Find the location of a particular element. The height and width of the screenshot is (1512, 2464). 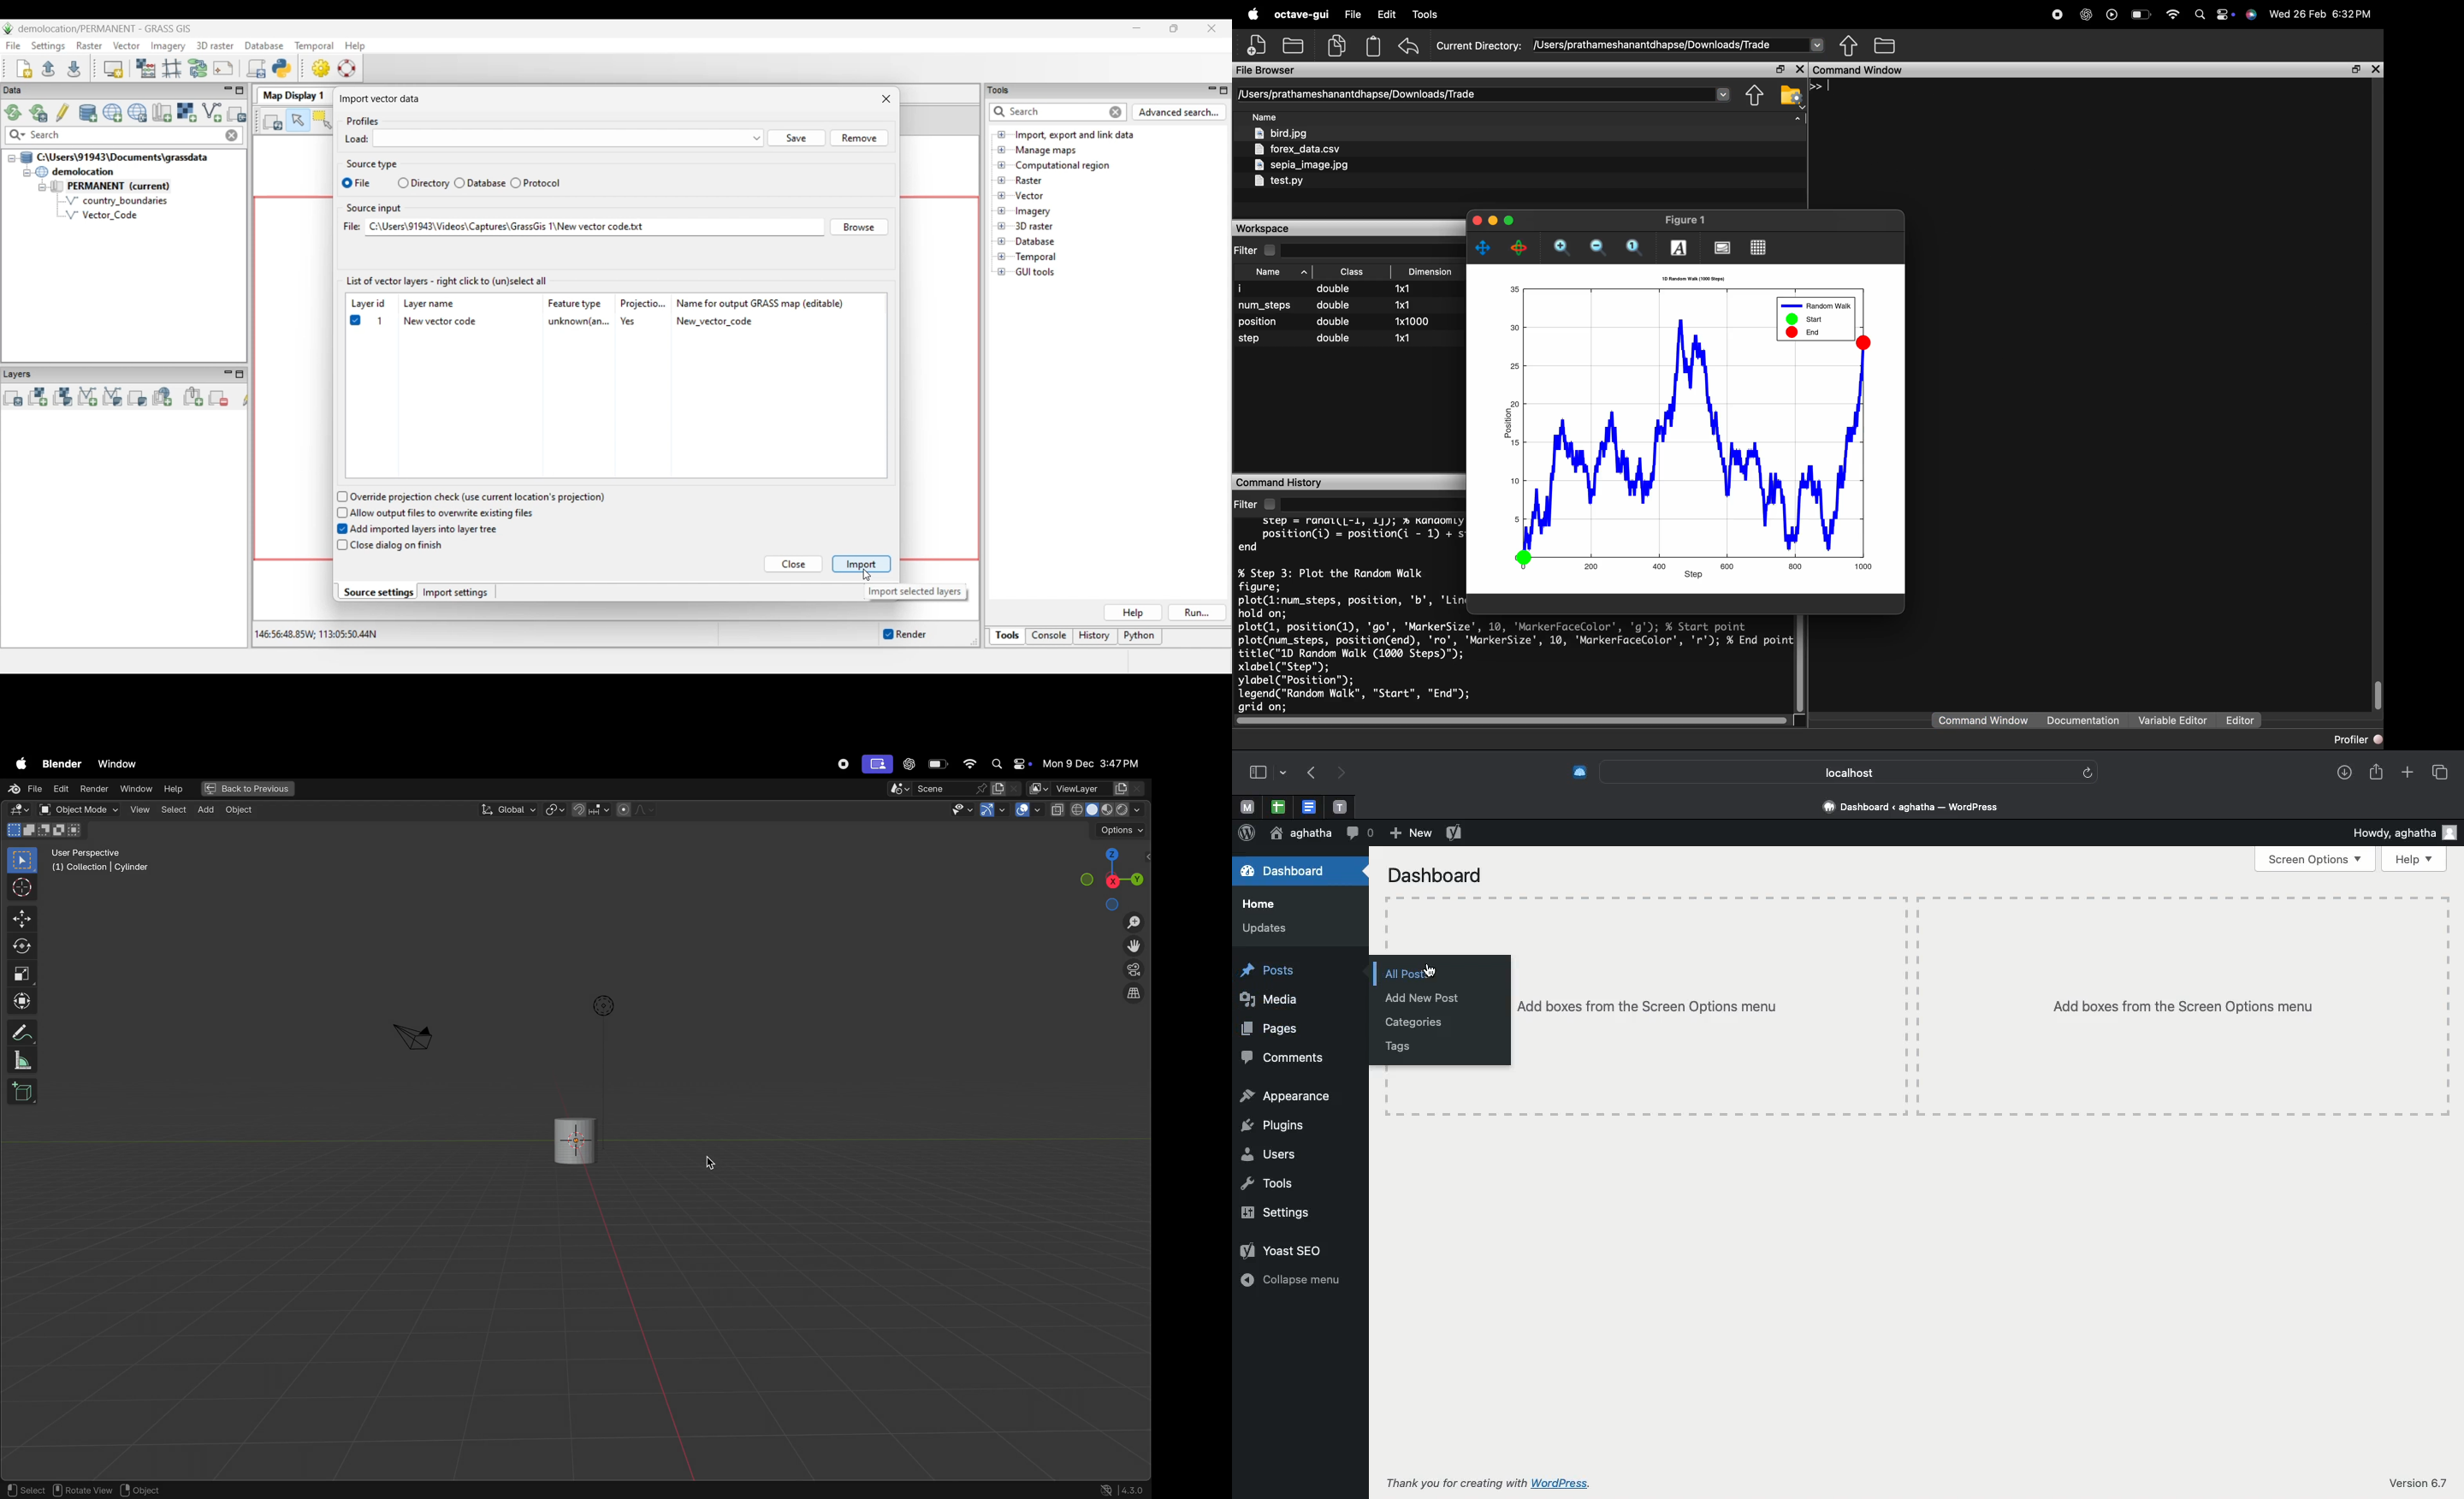

score is located at coordinates (938, 788).